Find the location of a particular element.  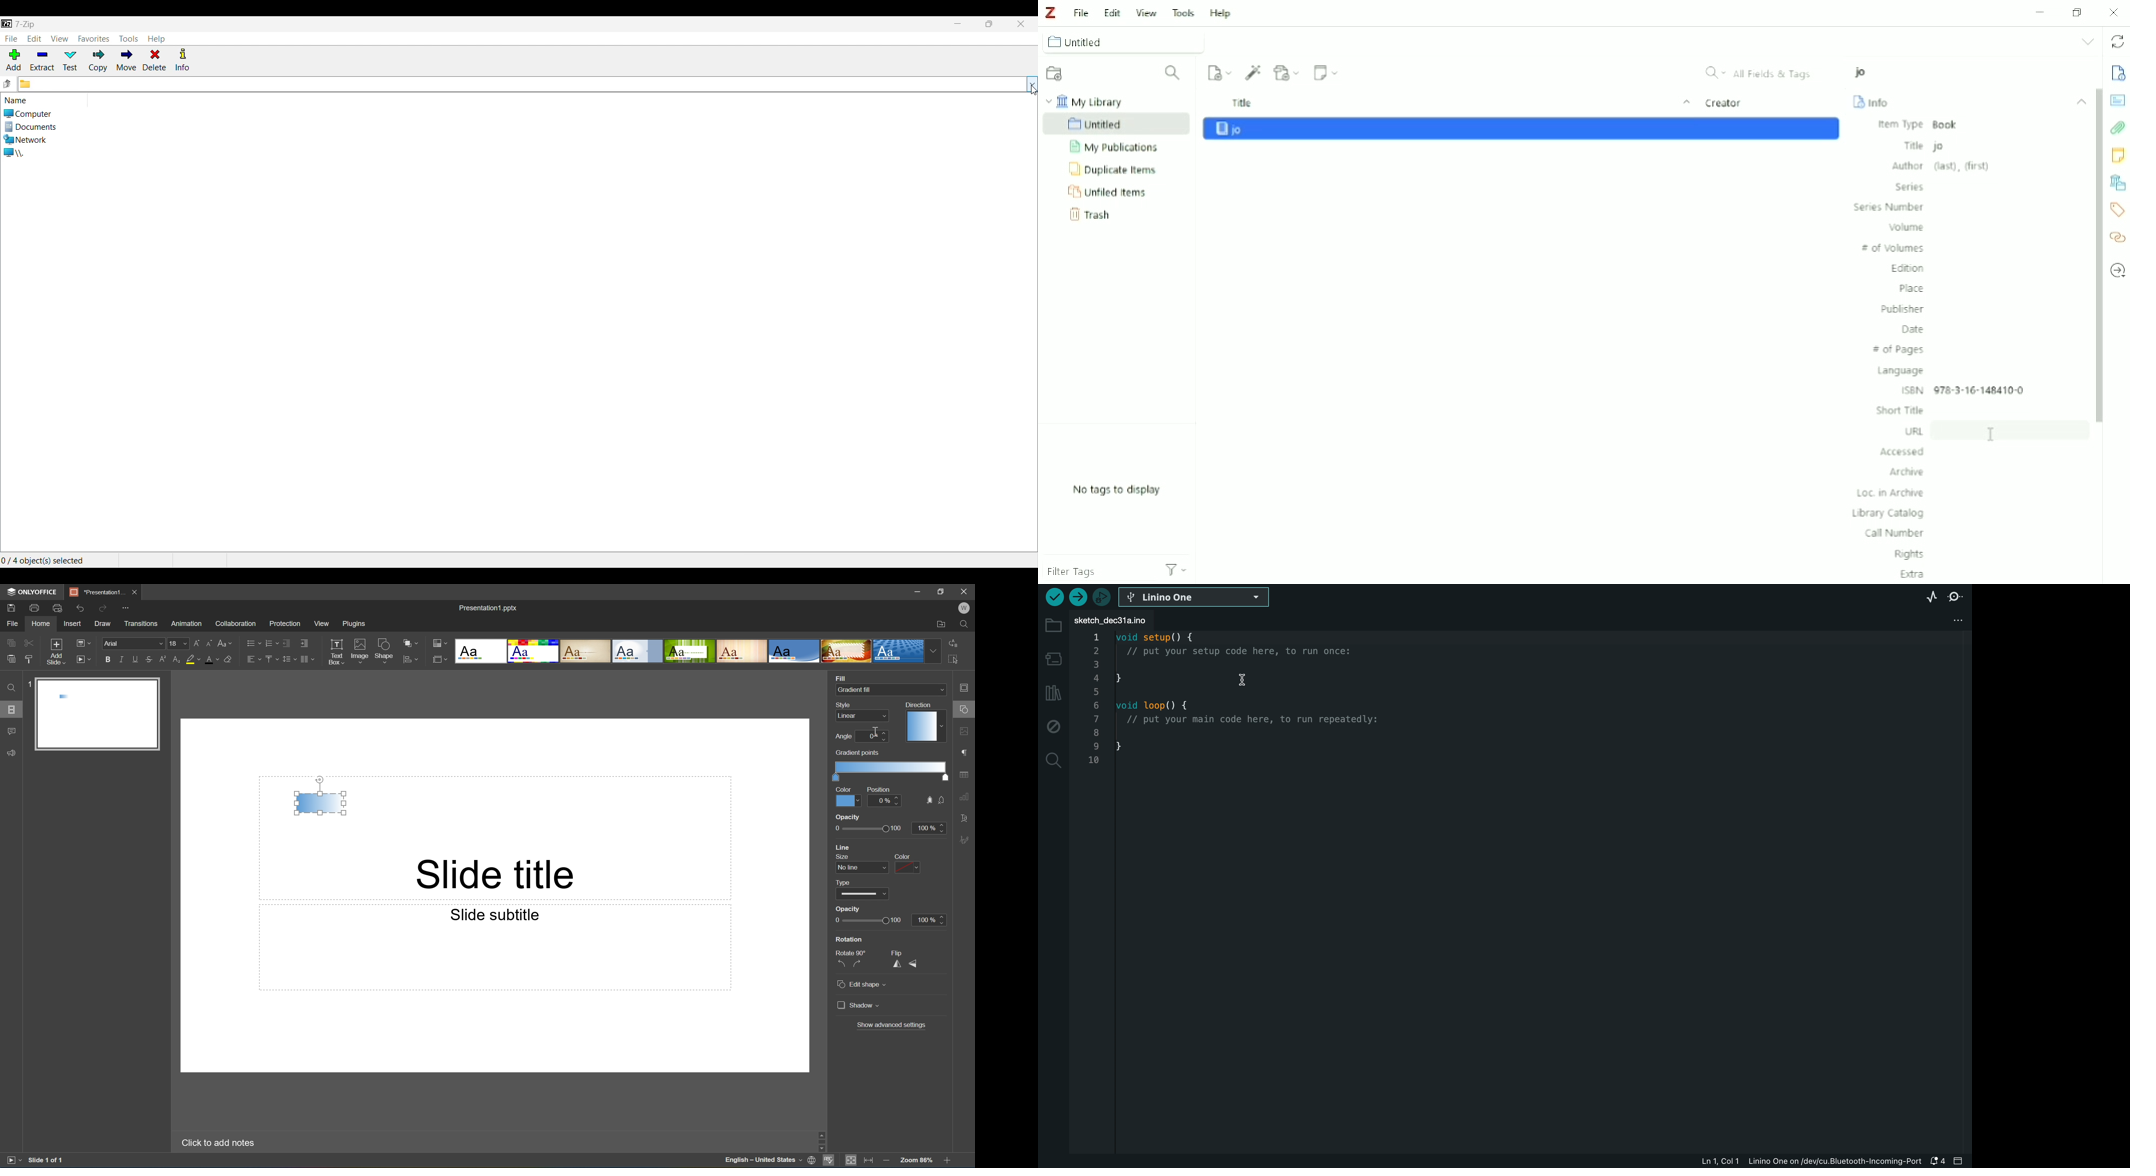

URL is located at coordinates (1914, 431).